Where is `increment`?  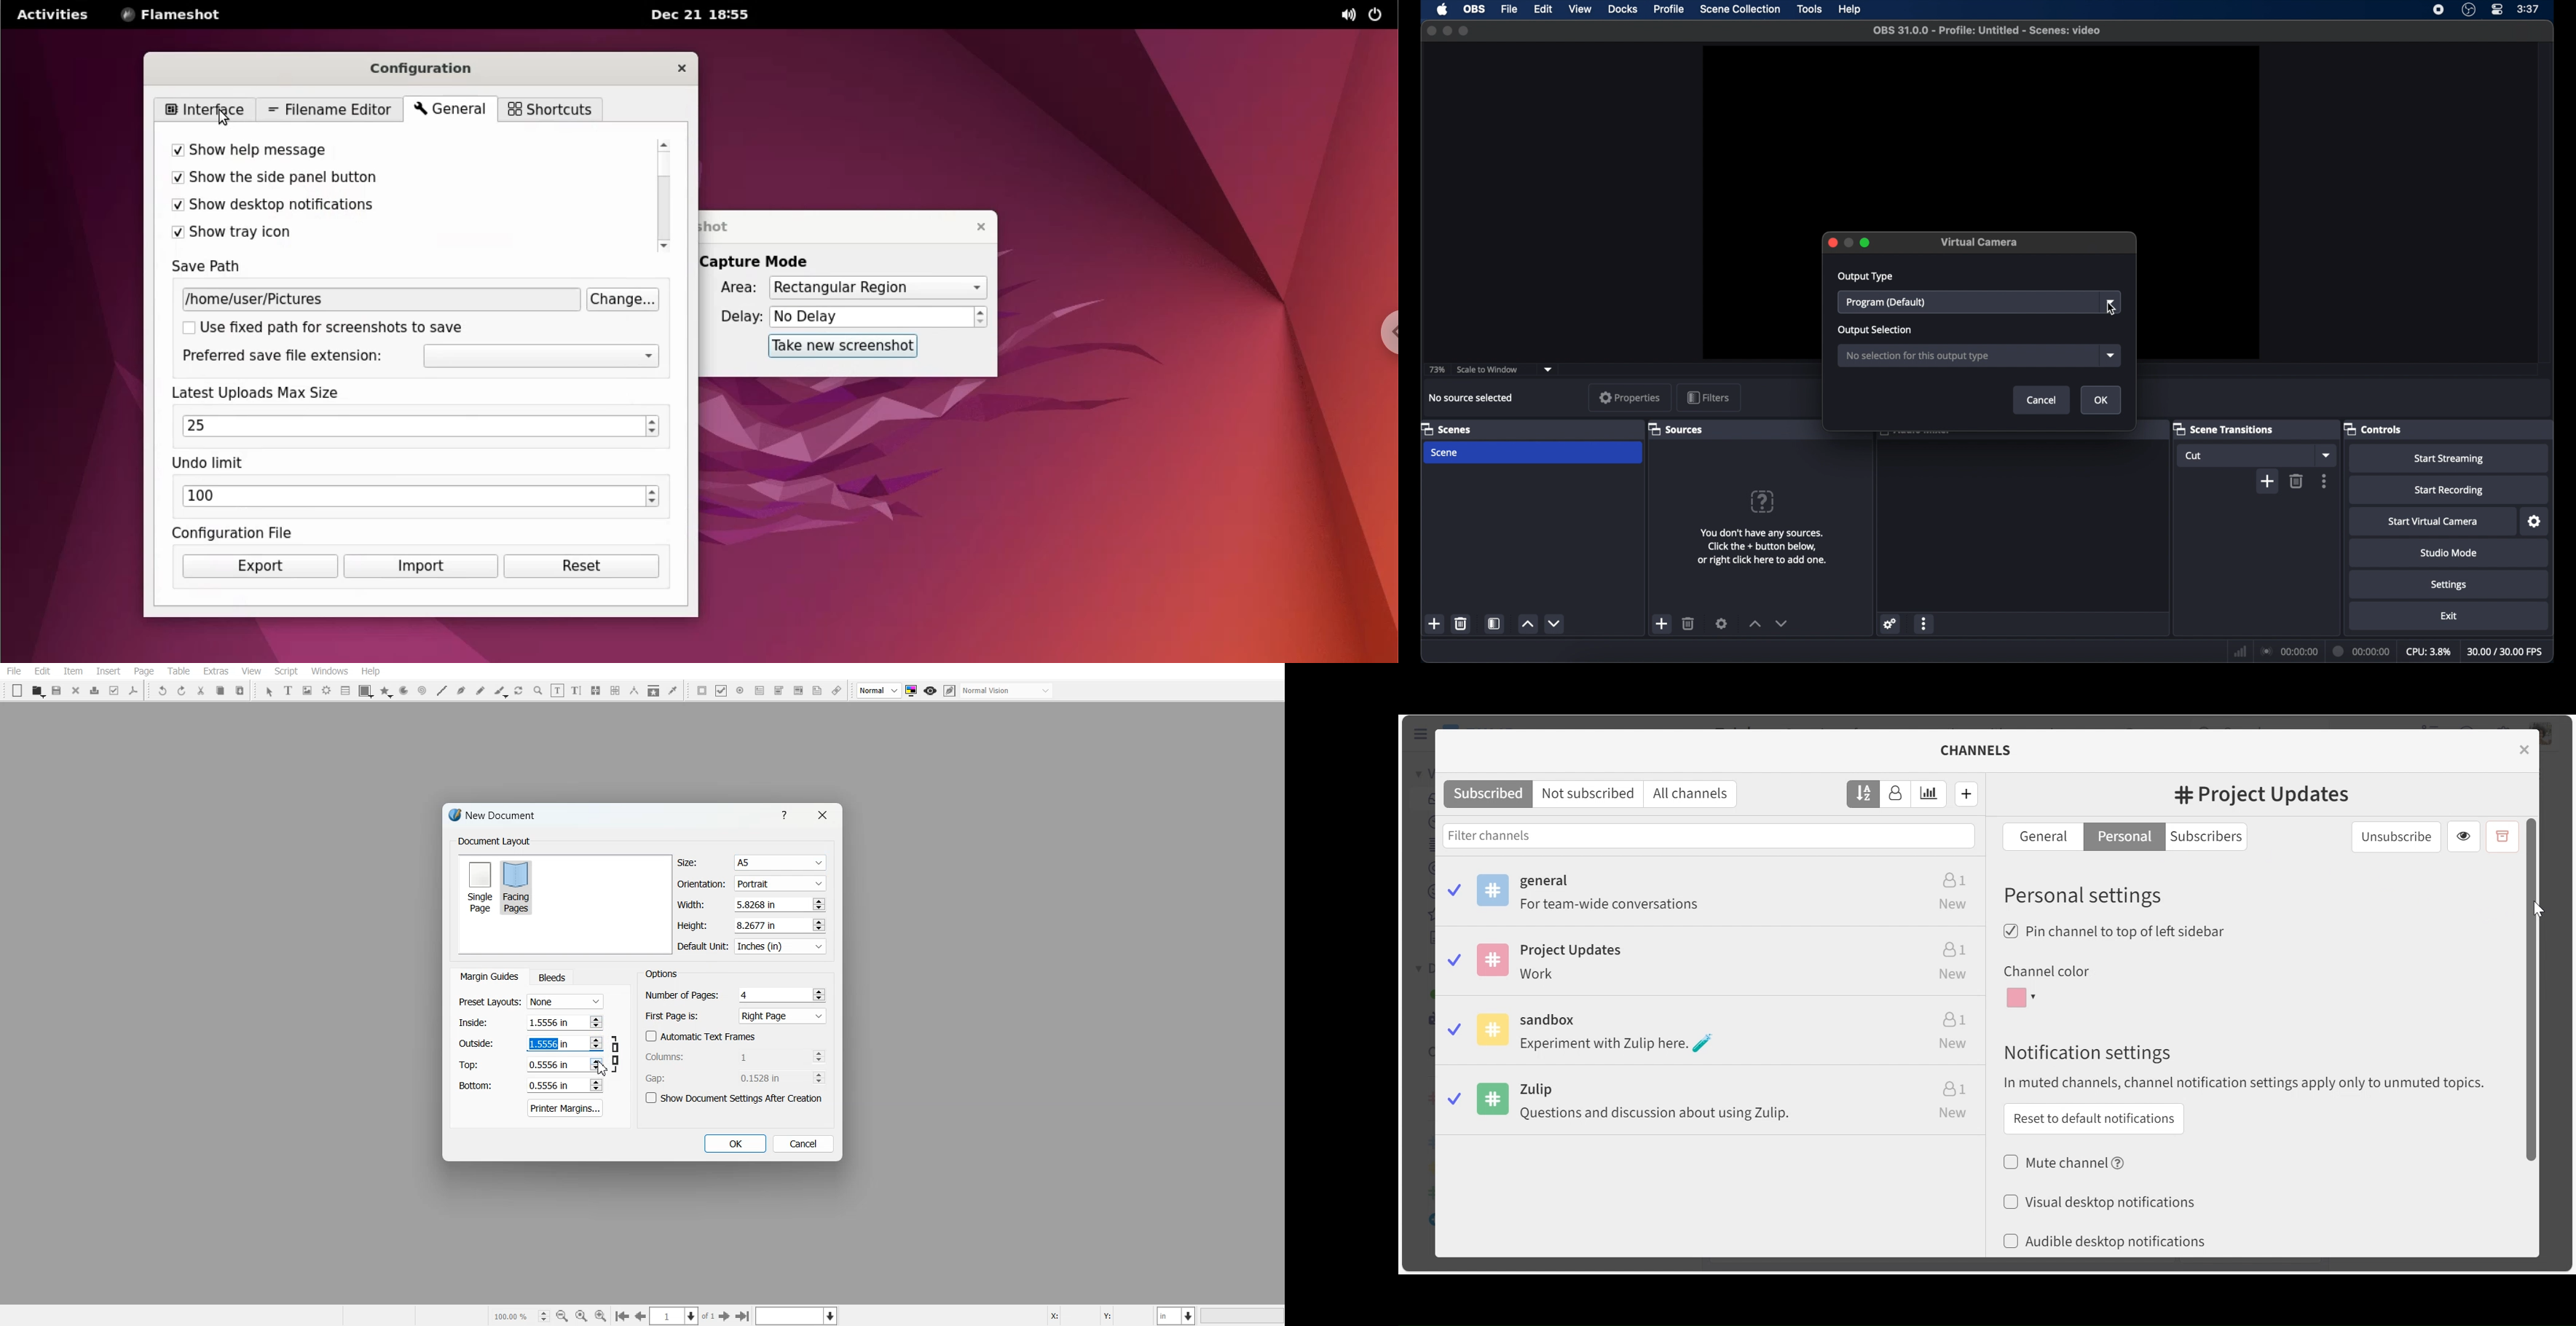 increment is located at coordinates (1527, 624).